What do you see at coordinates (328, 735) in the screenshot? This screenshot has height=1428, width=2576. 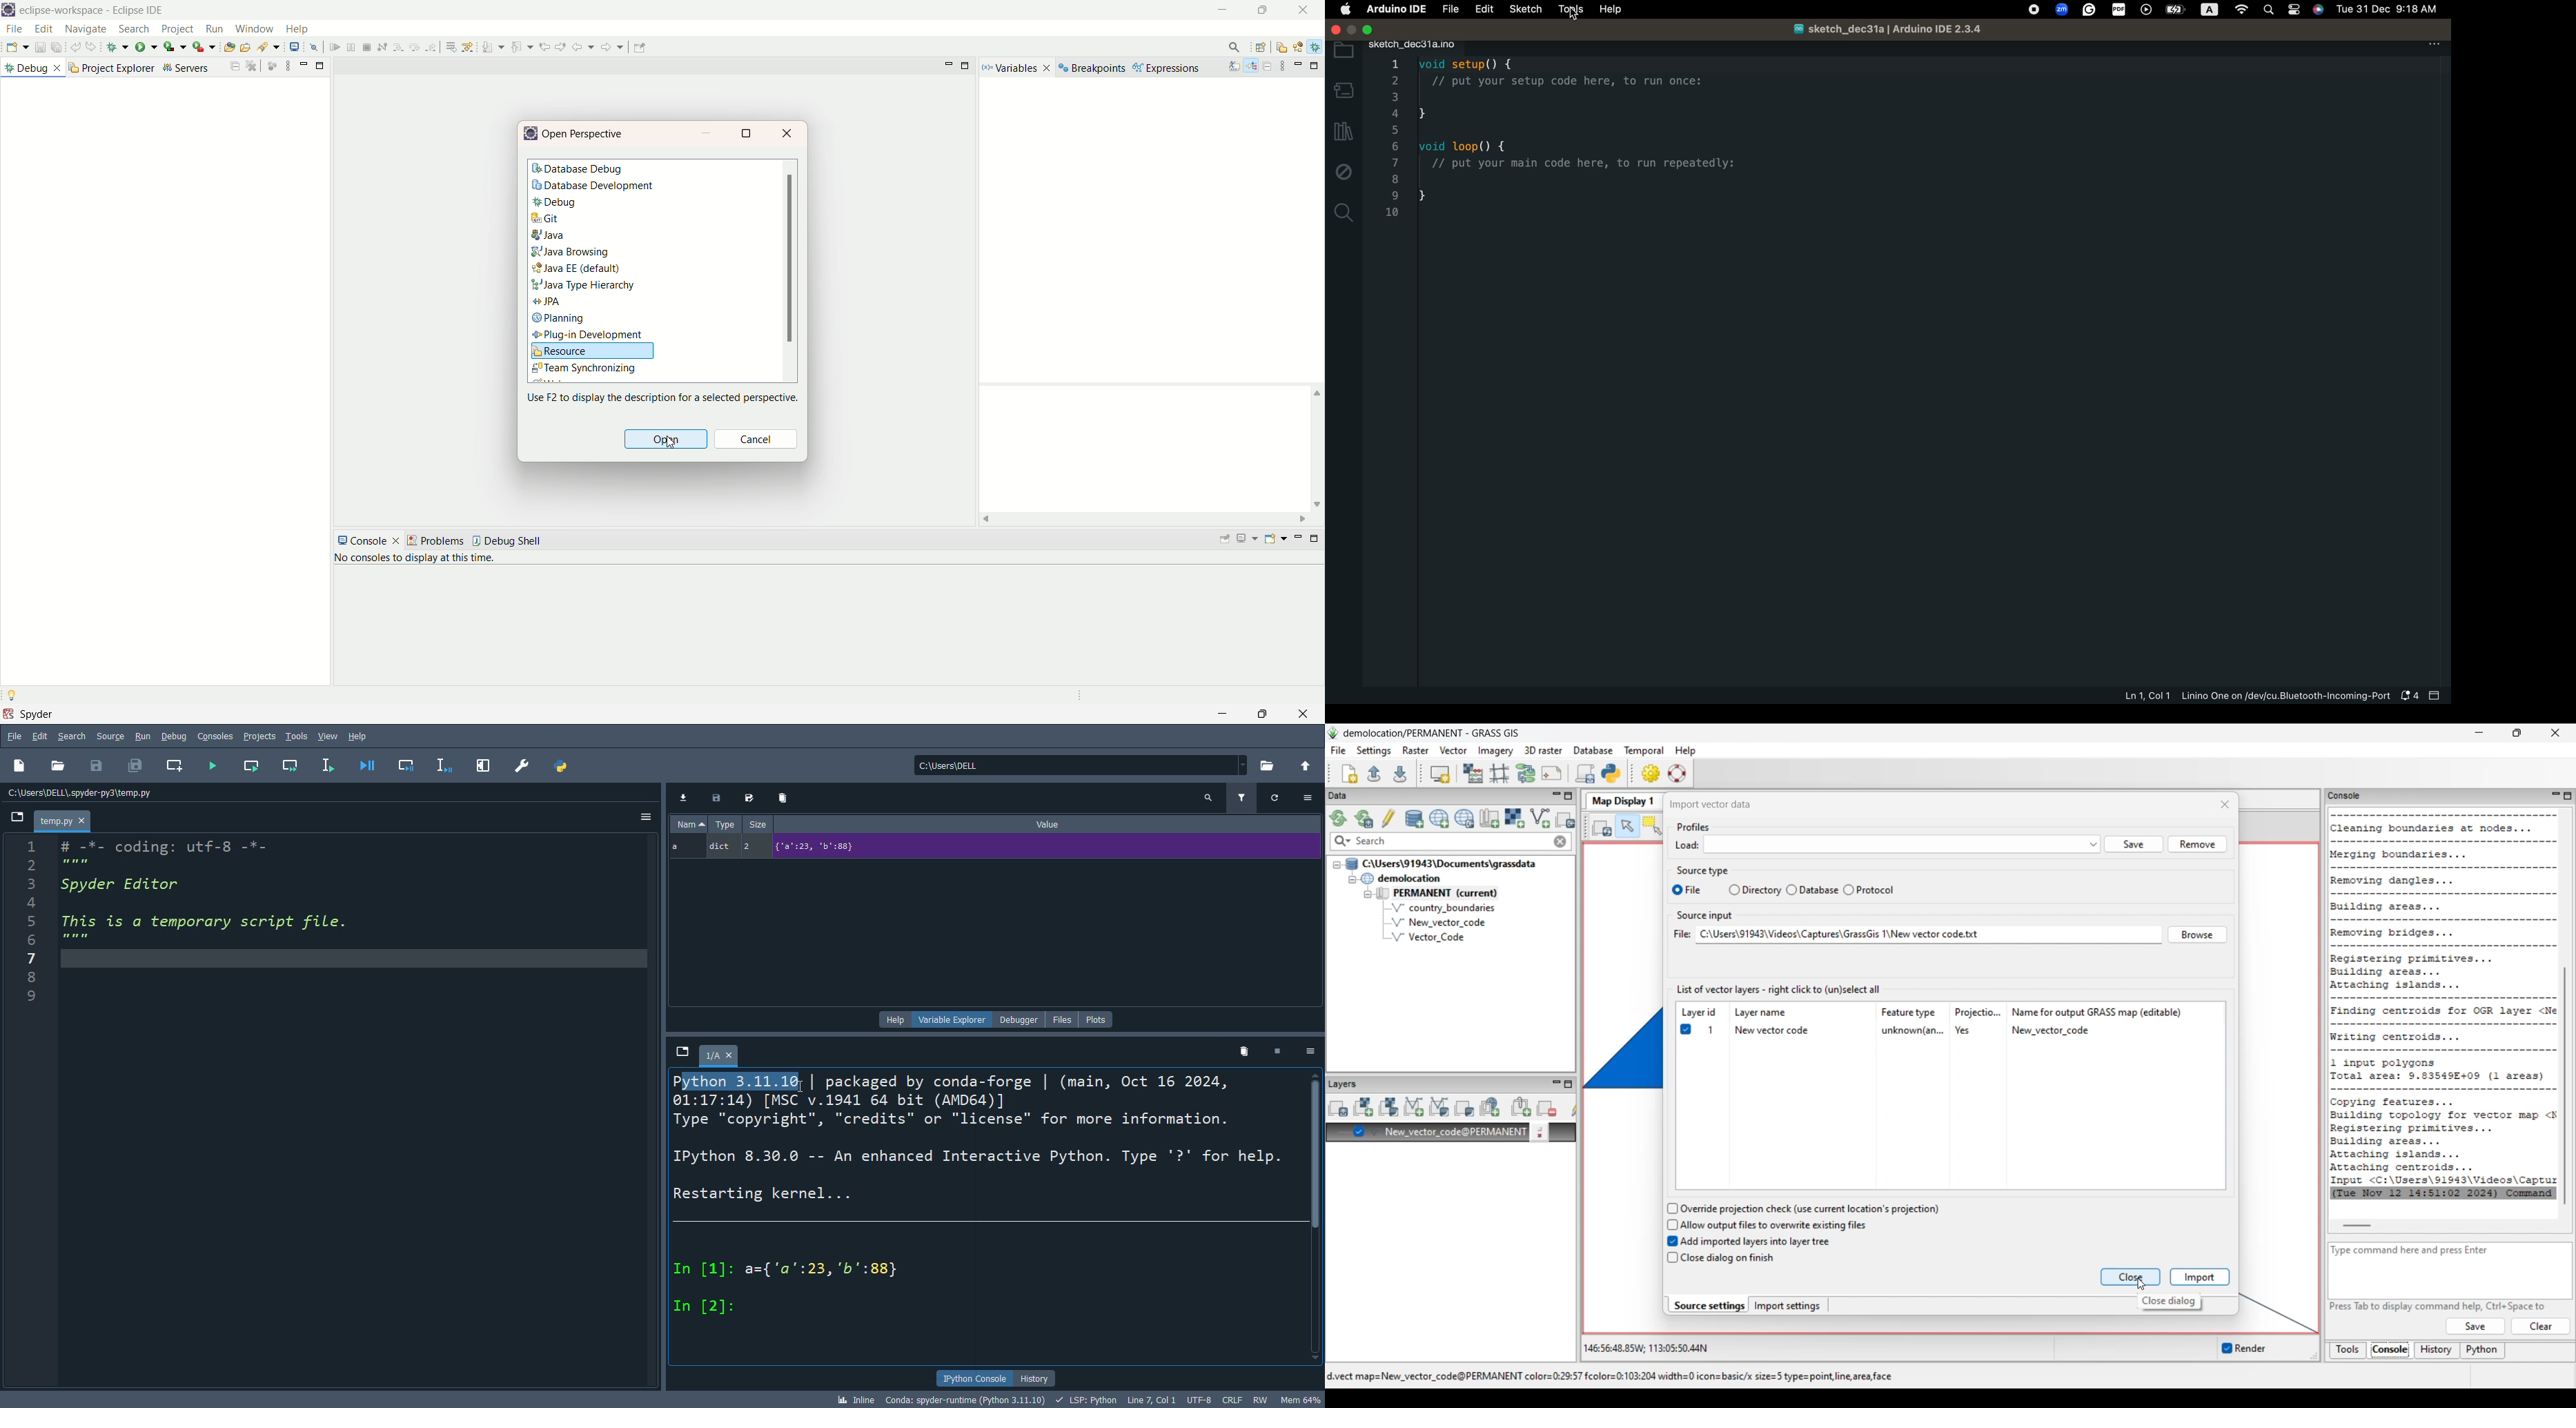 I see `viewn` at bounding box center [328, 735].